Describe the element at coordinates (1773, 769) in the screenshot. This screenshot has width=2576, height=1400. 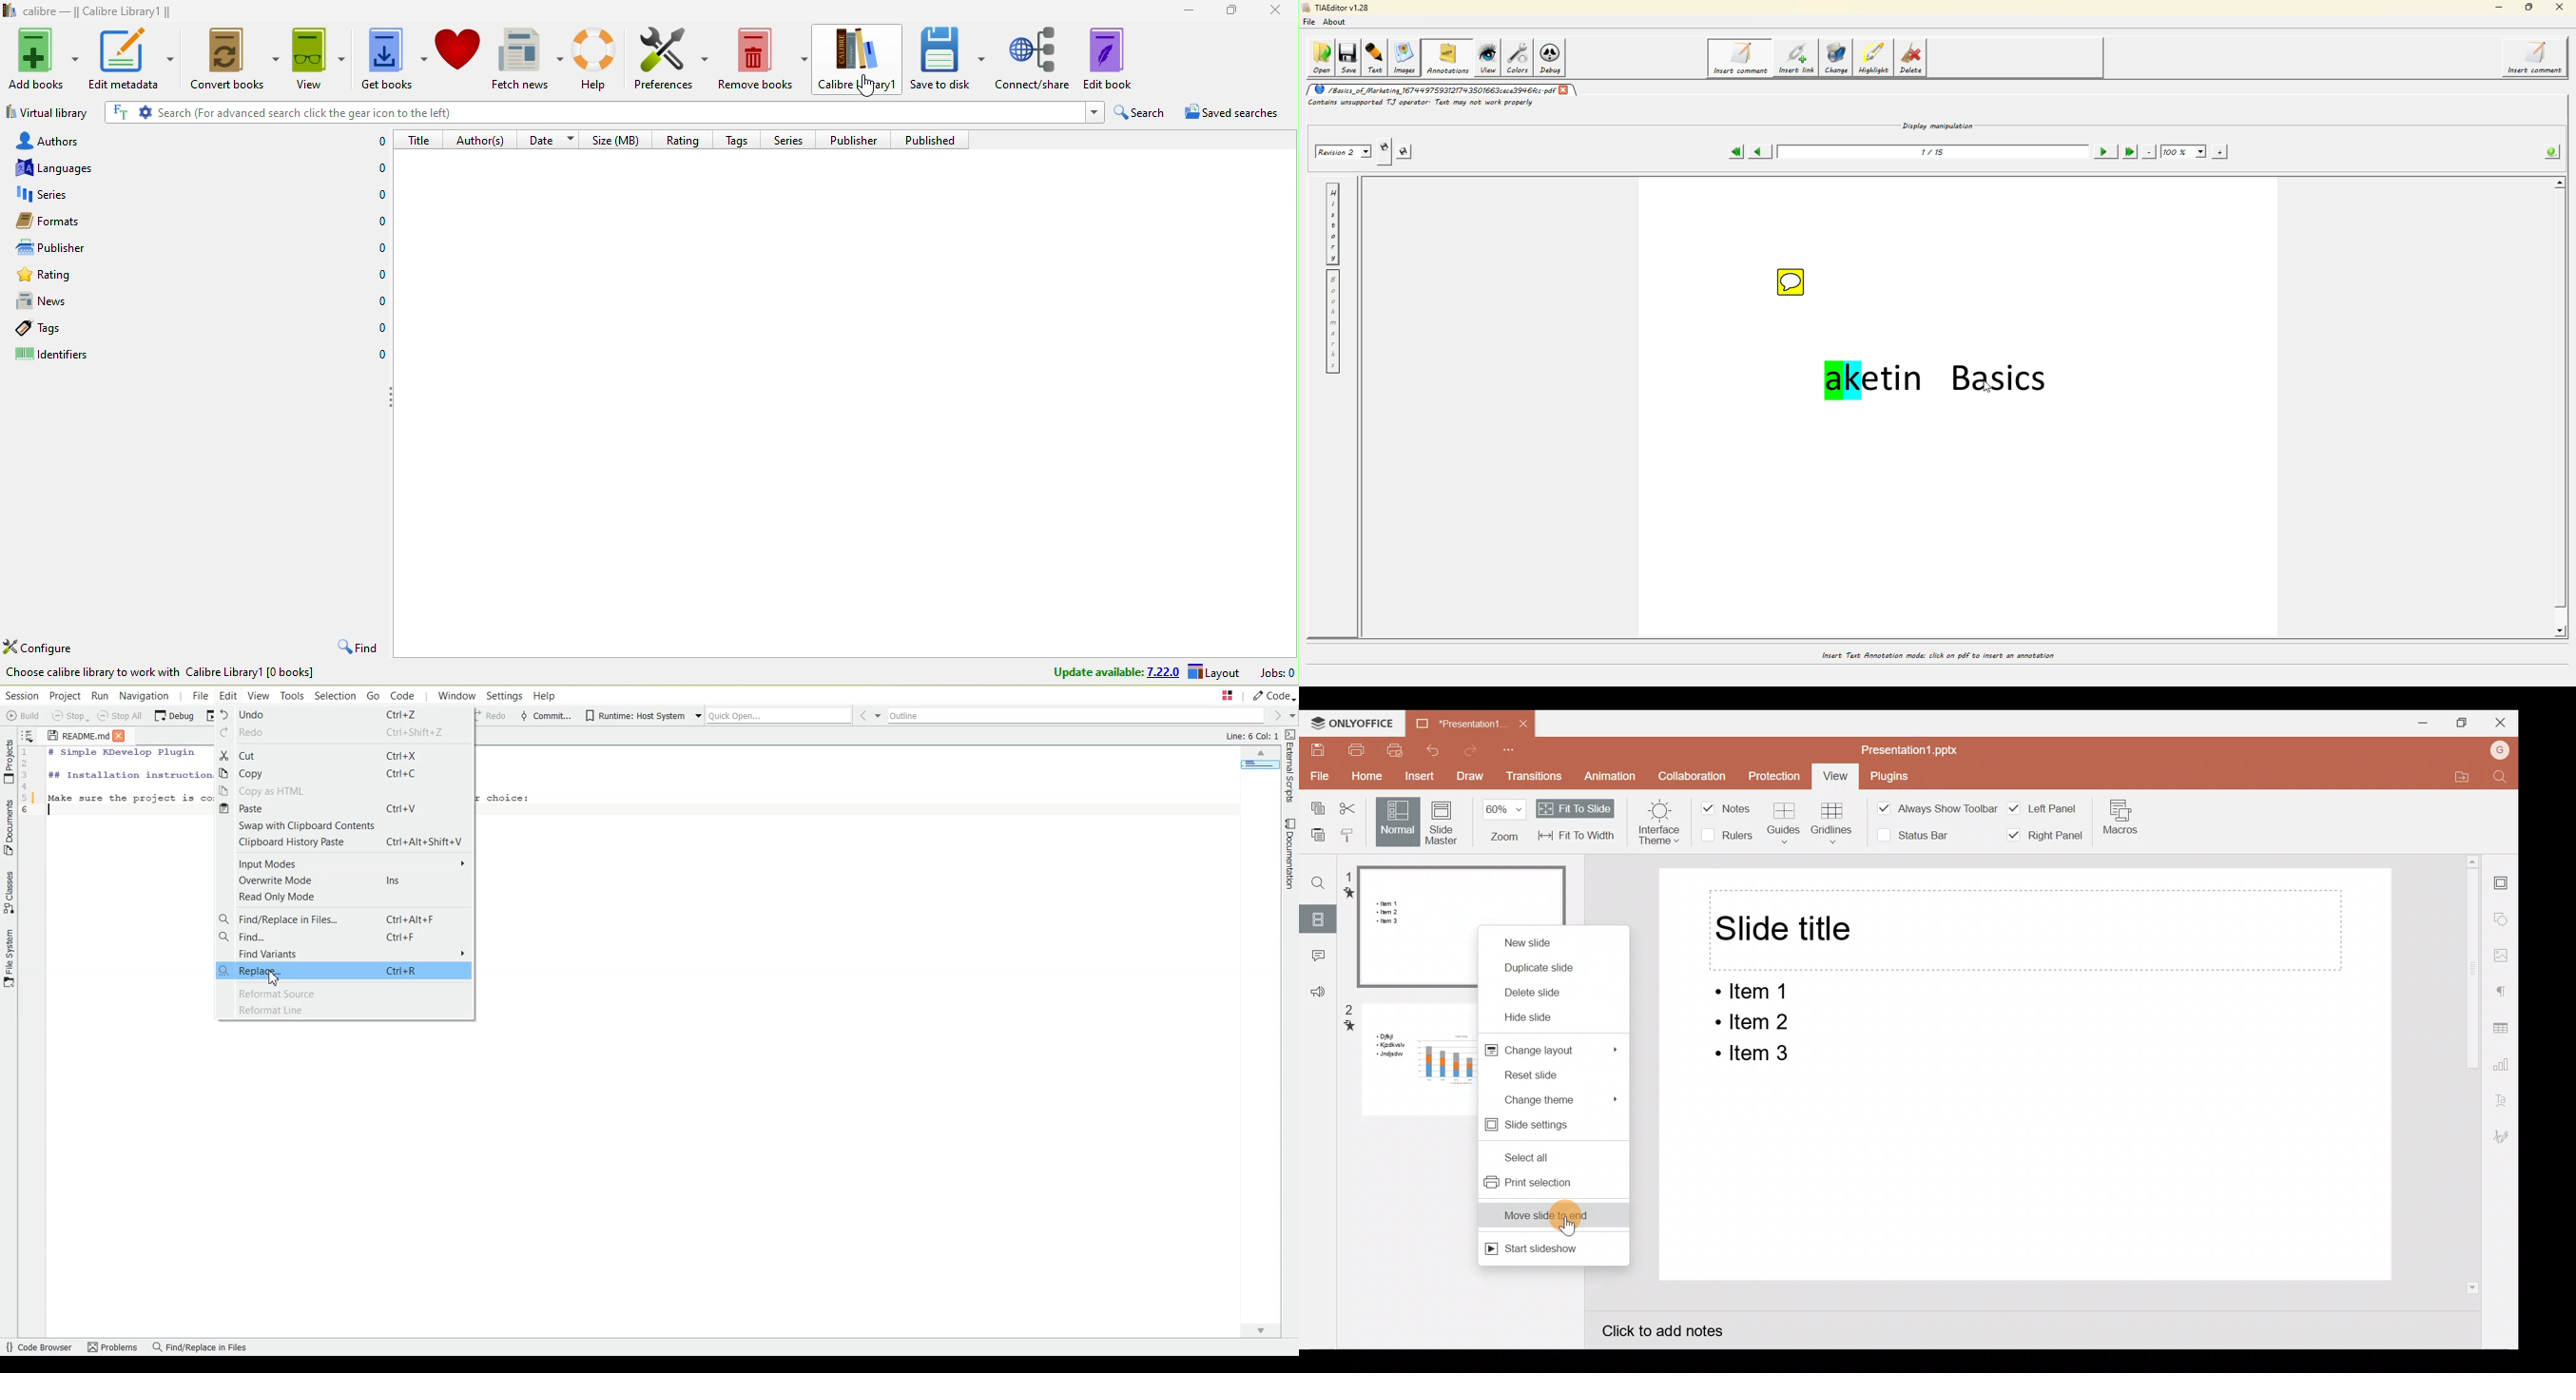
I see `Protection` at that location.